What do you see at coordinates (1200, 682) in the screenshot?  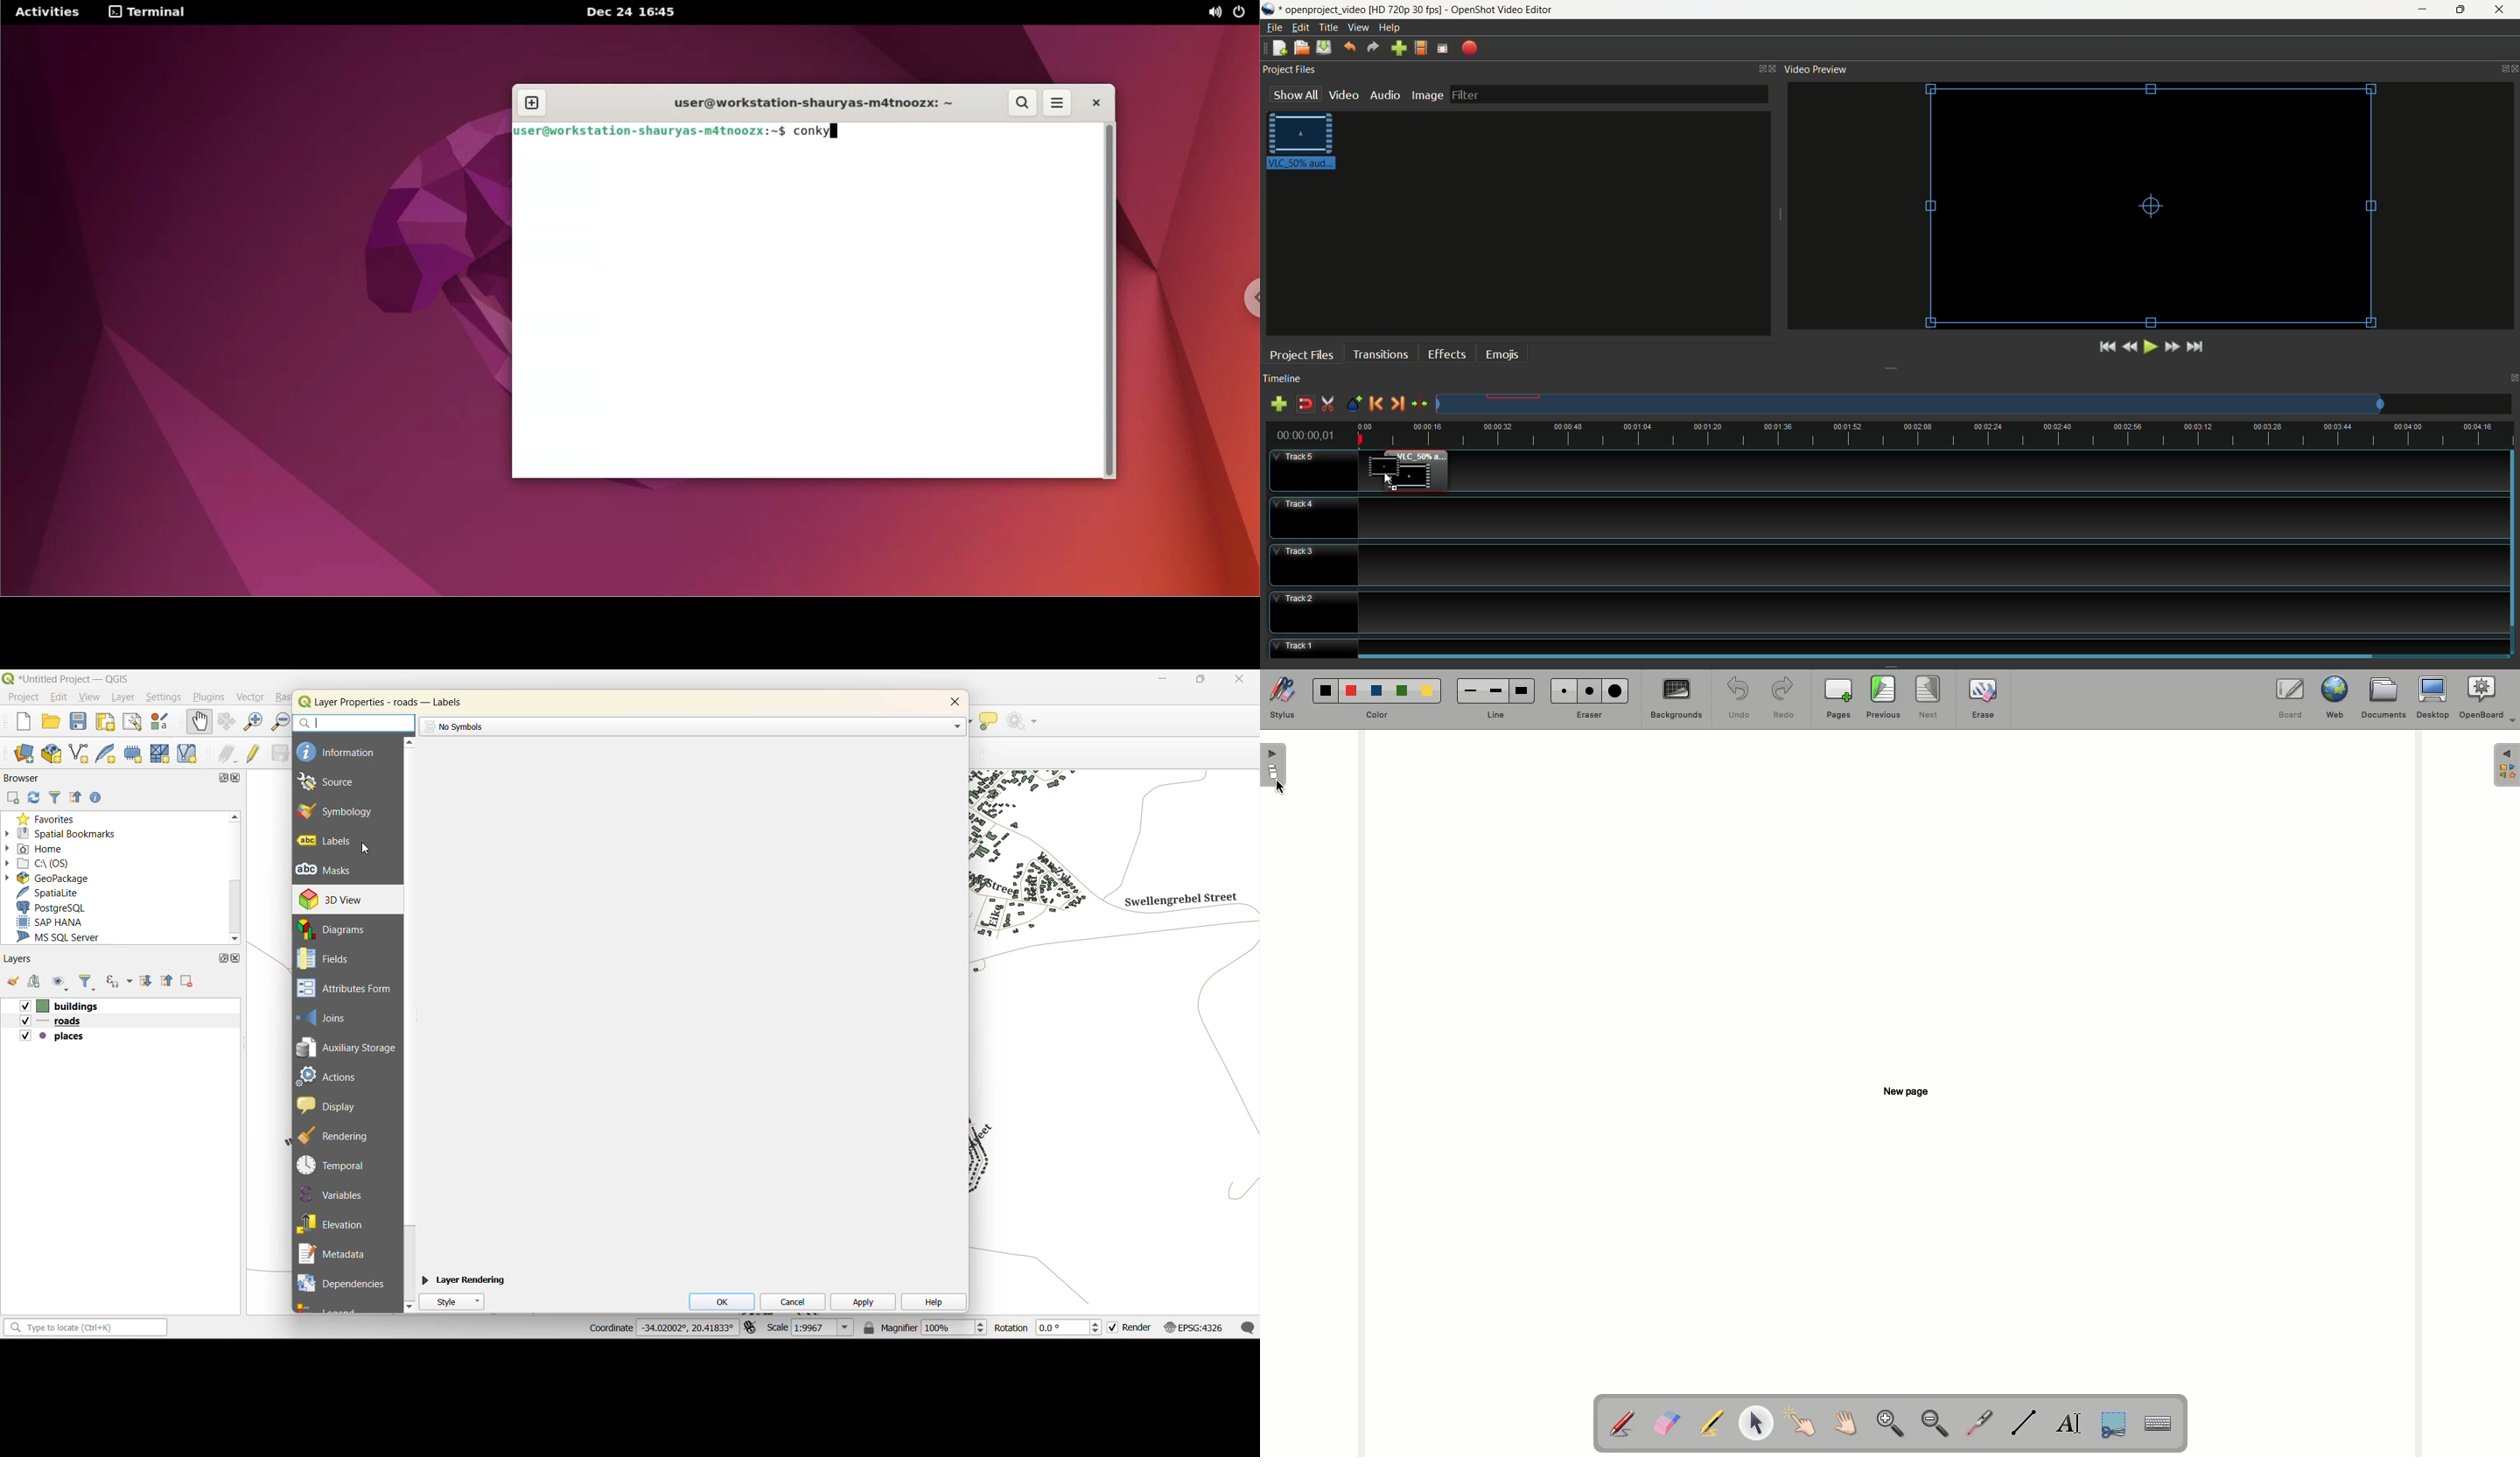 I see `maximize` at bounding box center [1200, 682].